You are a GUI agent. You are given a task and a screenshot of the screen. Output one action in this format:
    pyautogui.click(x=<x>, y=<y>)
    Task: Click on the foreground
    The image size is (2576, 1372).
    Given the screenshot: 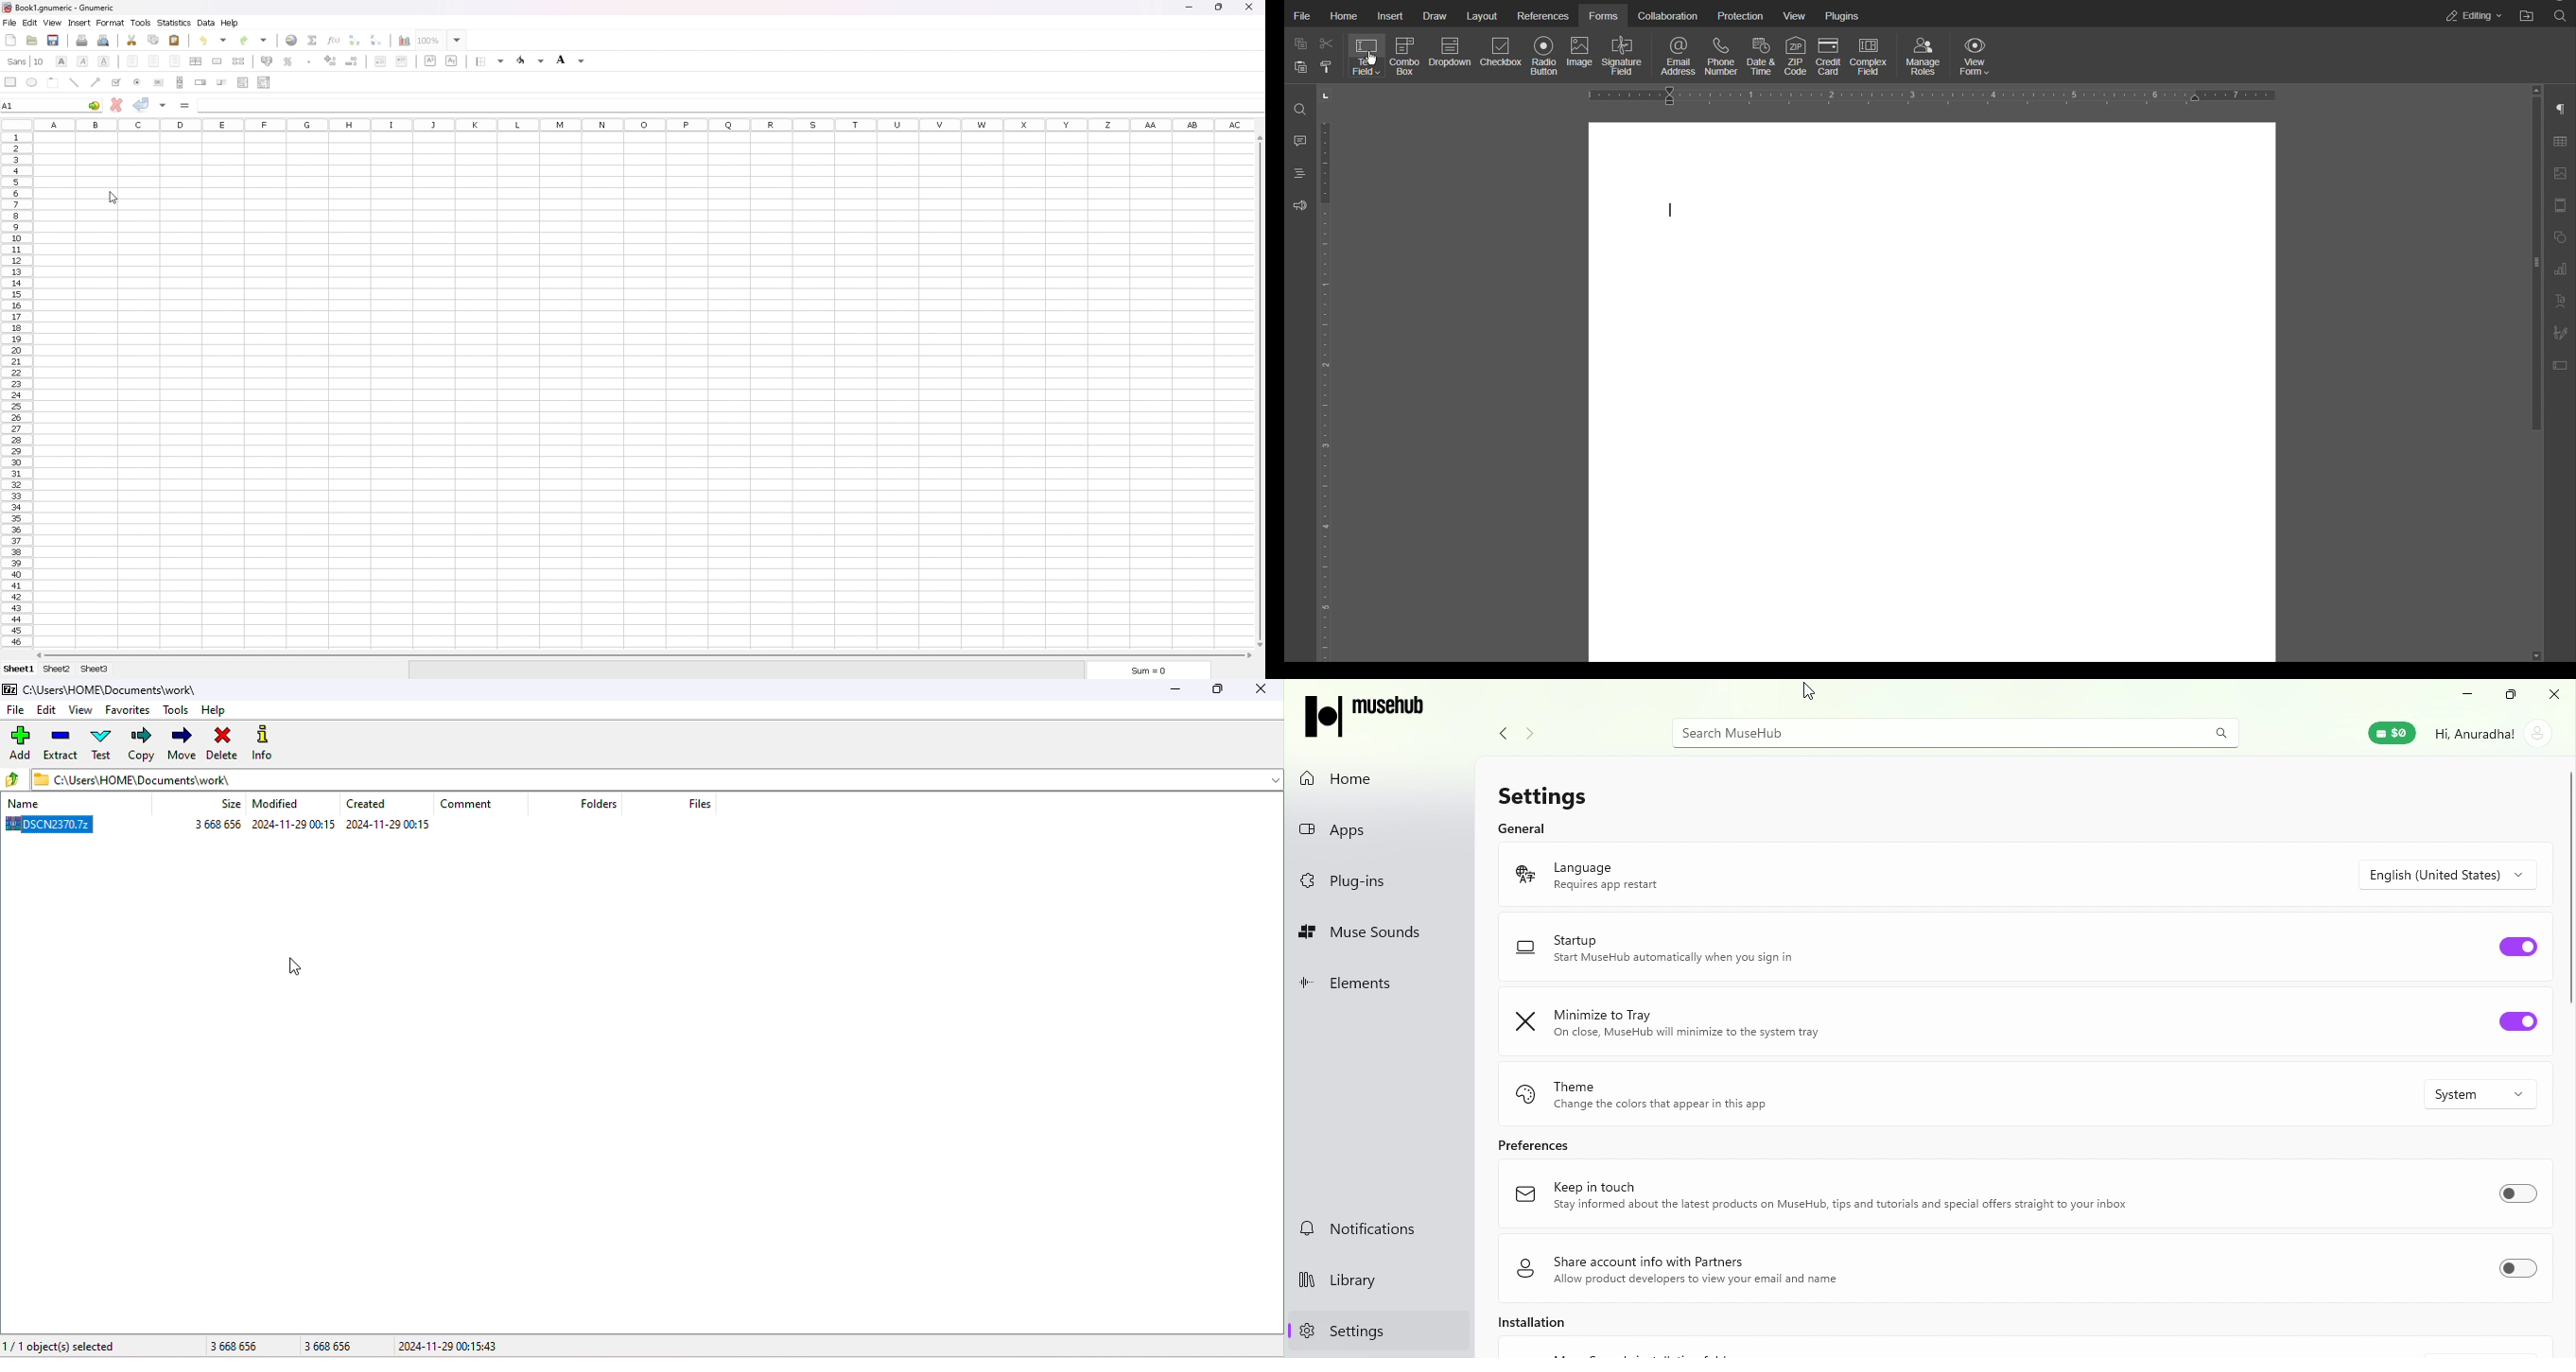 What is the action you would take?
    pyautogui.click(x=532, y=60)
    